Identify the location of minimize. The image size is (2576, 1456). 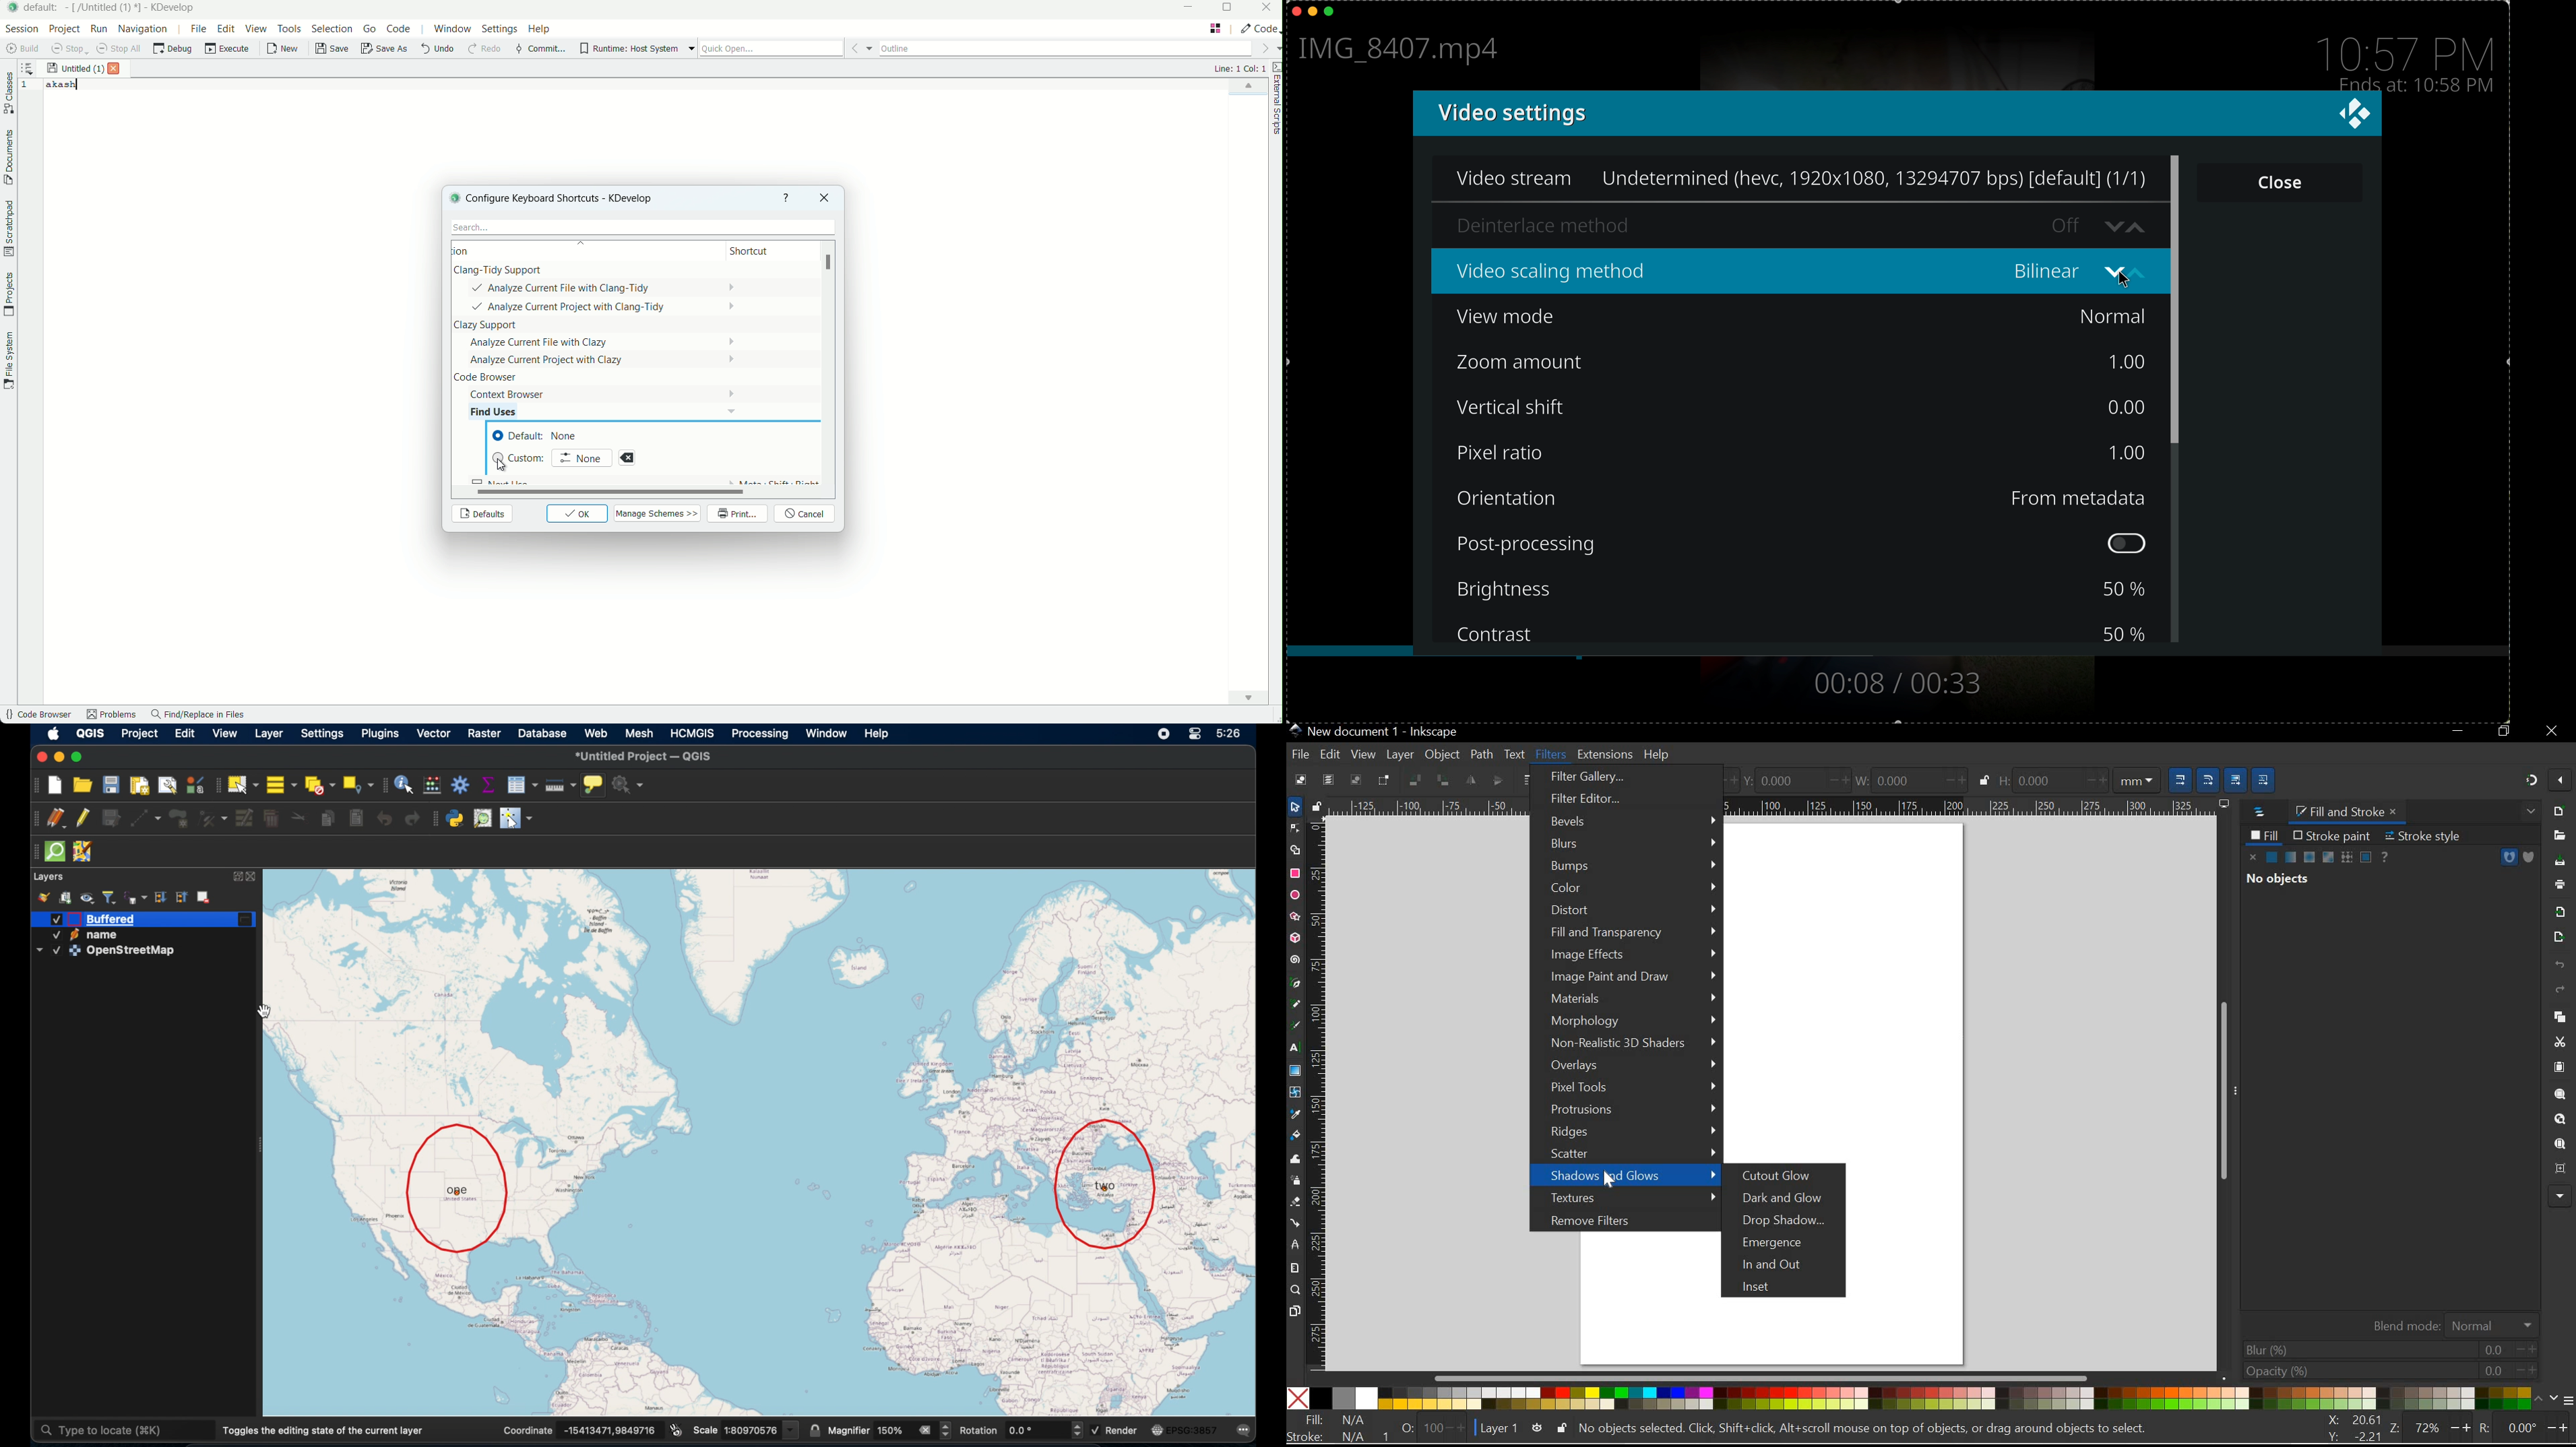
(1313, 14).